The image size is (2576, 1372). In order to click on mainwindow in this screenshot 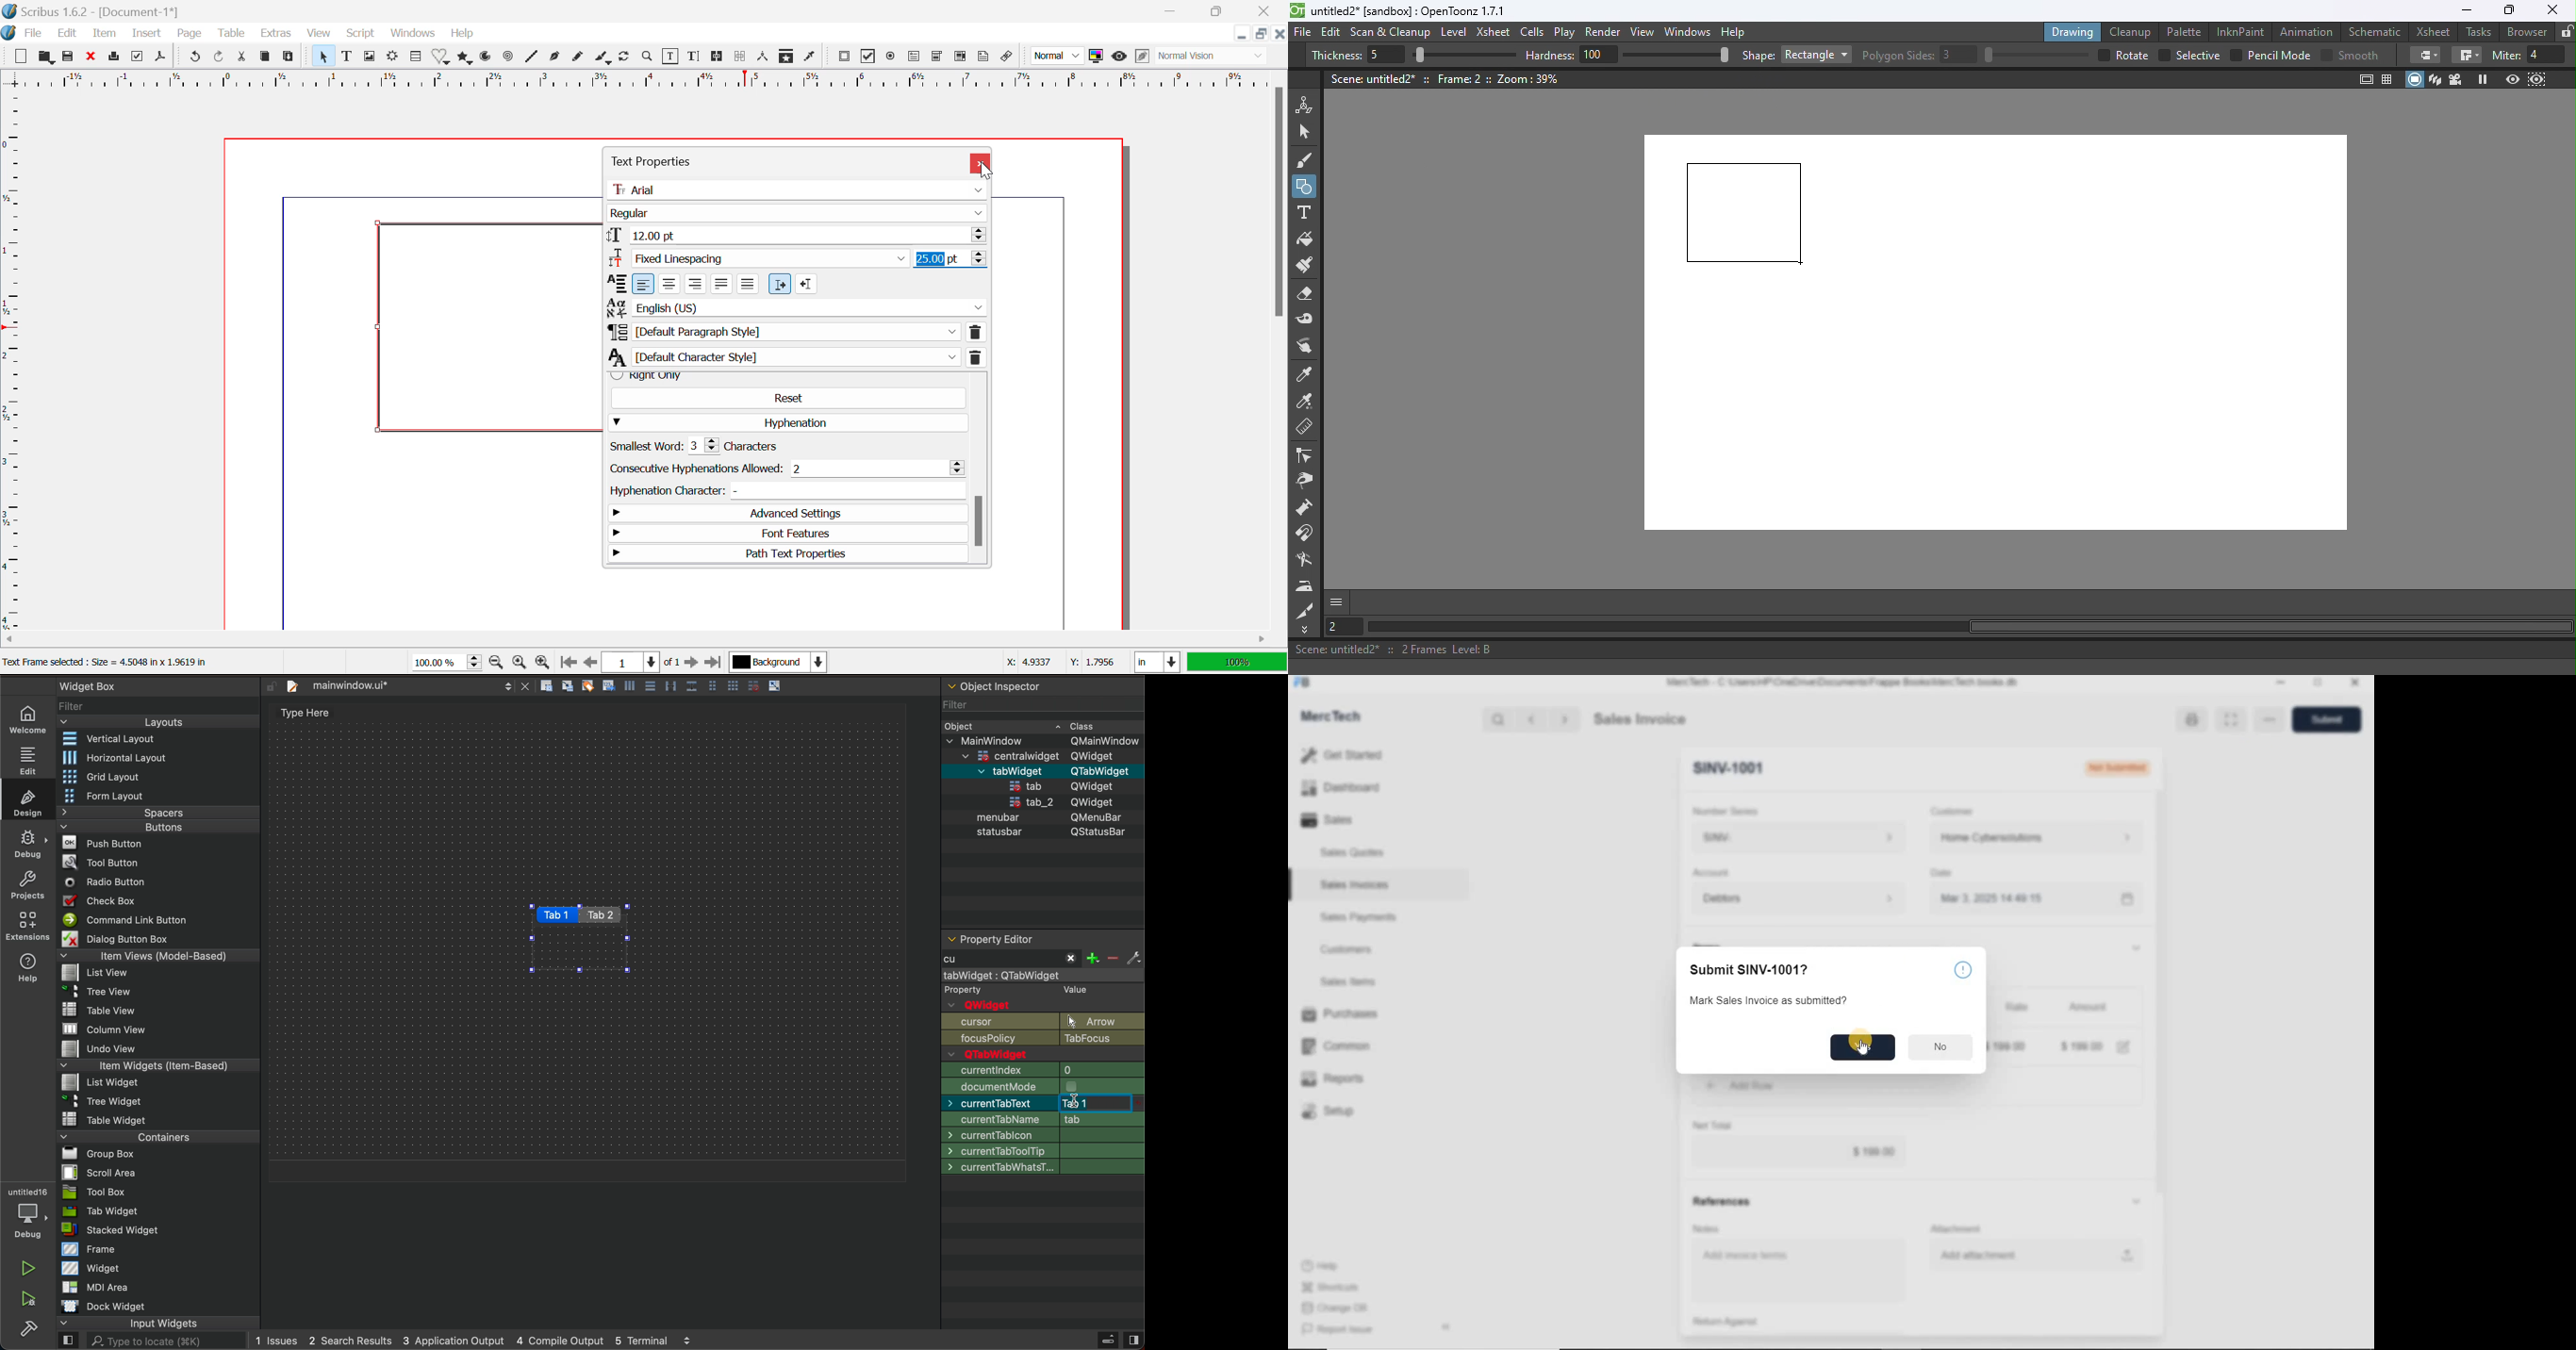, I will do `click(1045, 975)`.